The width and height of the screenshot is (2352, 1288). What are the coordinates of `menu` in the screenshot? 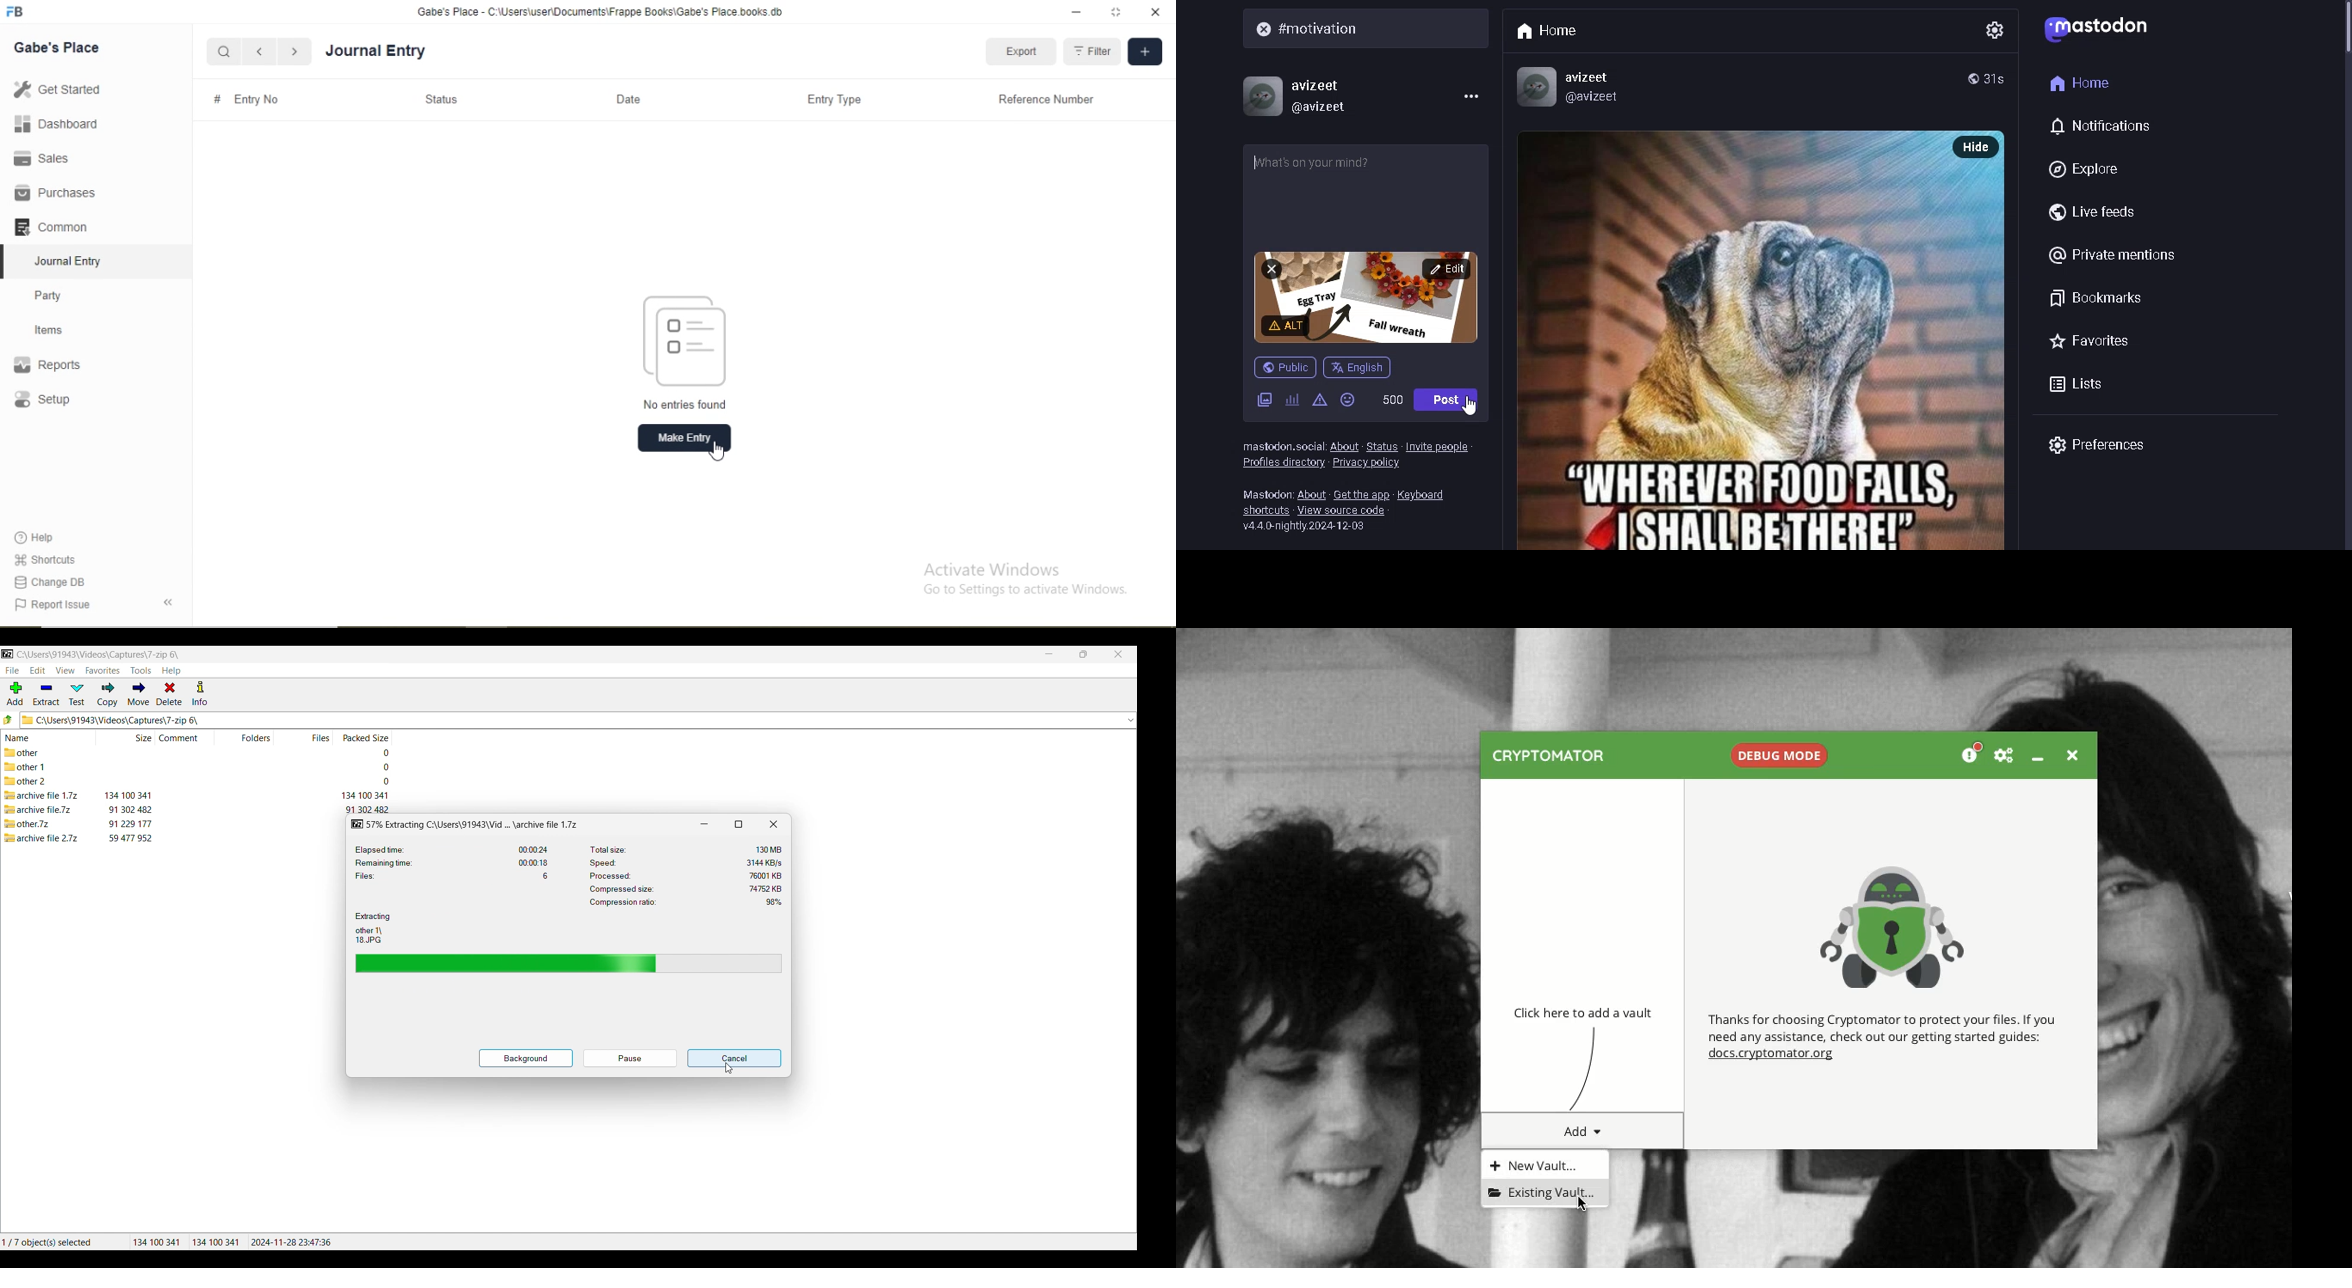 It's located at (1467, 96).